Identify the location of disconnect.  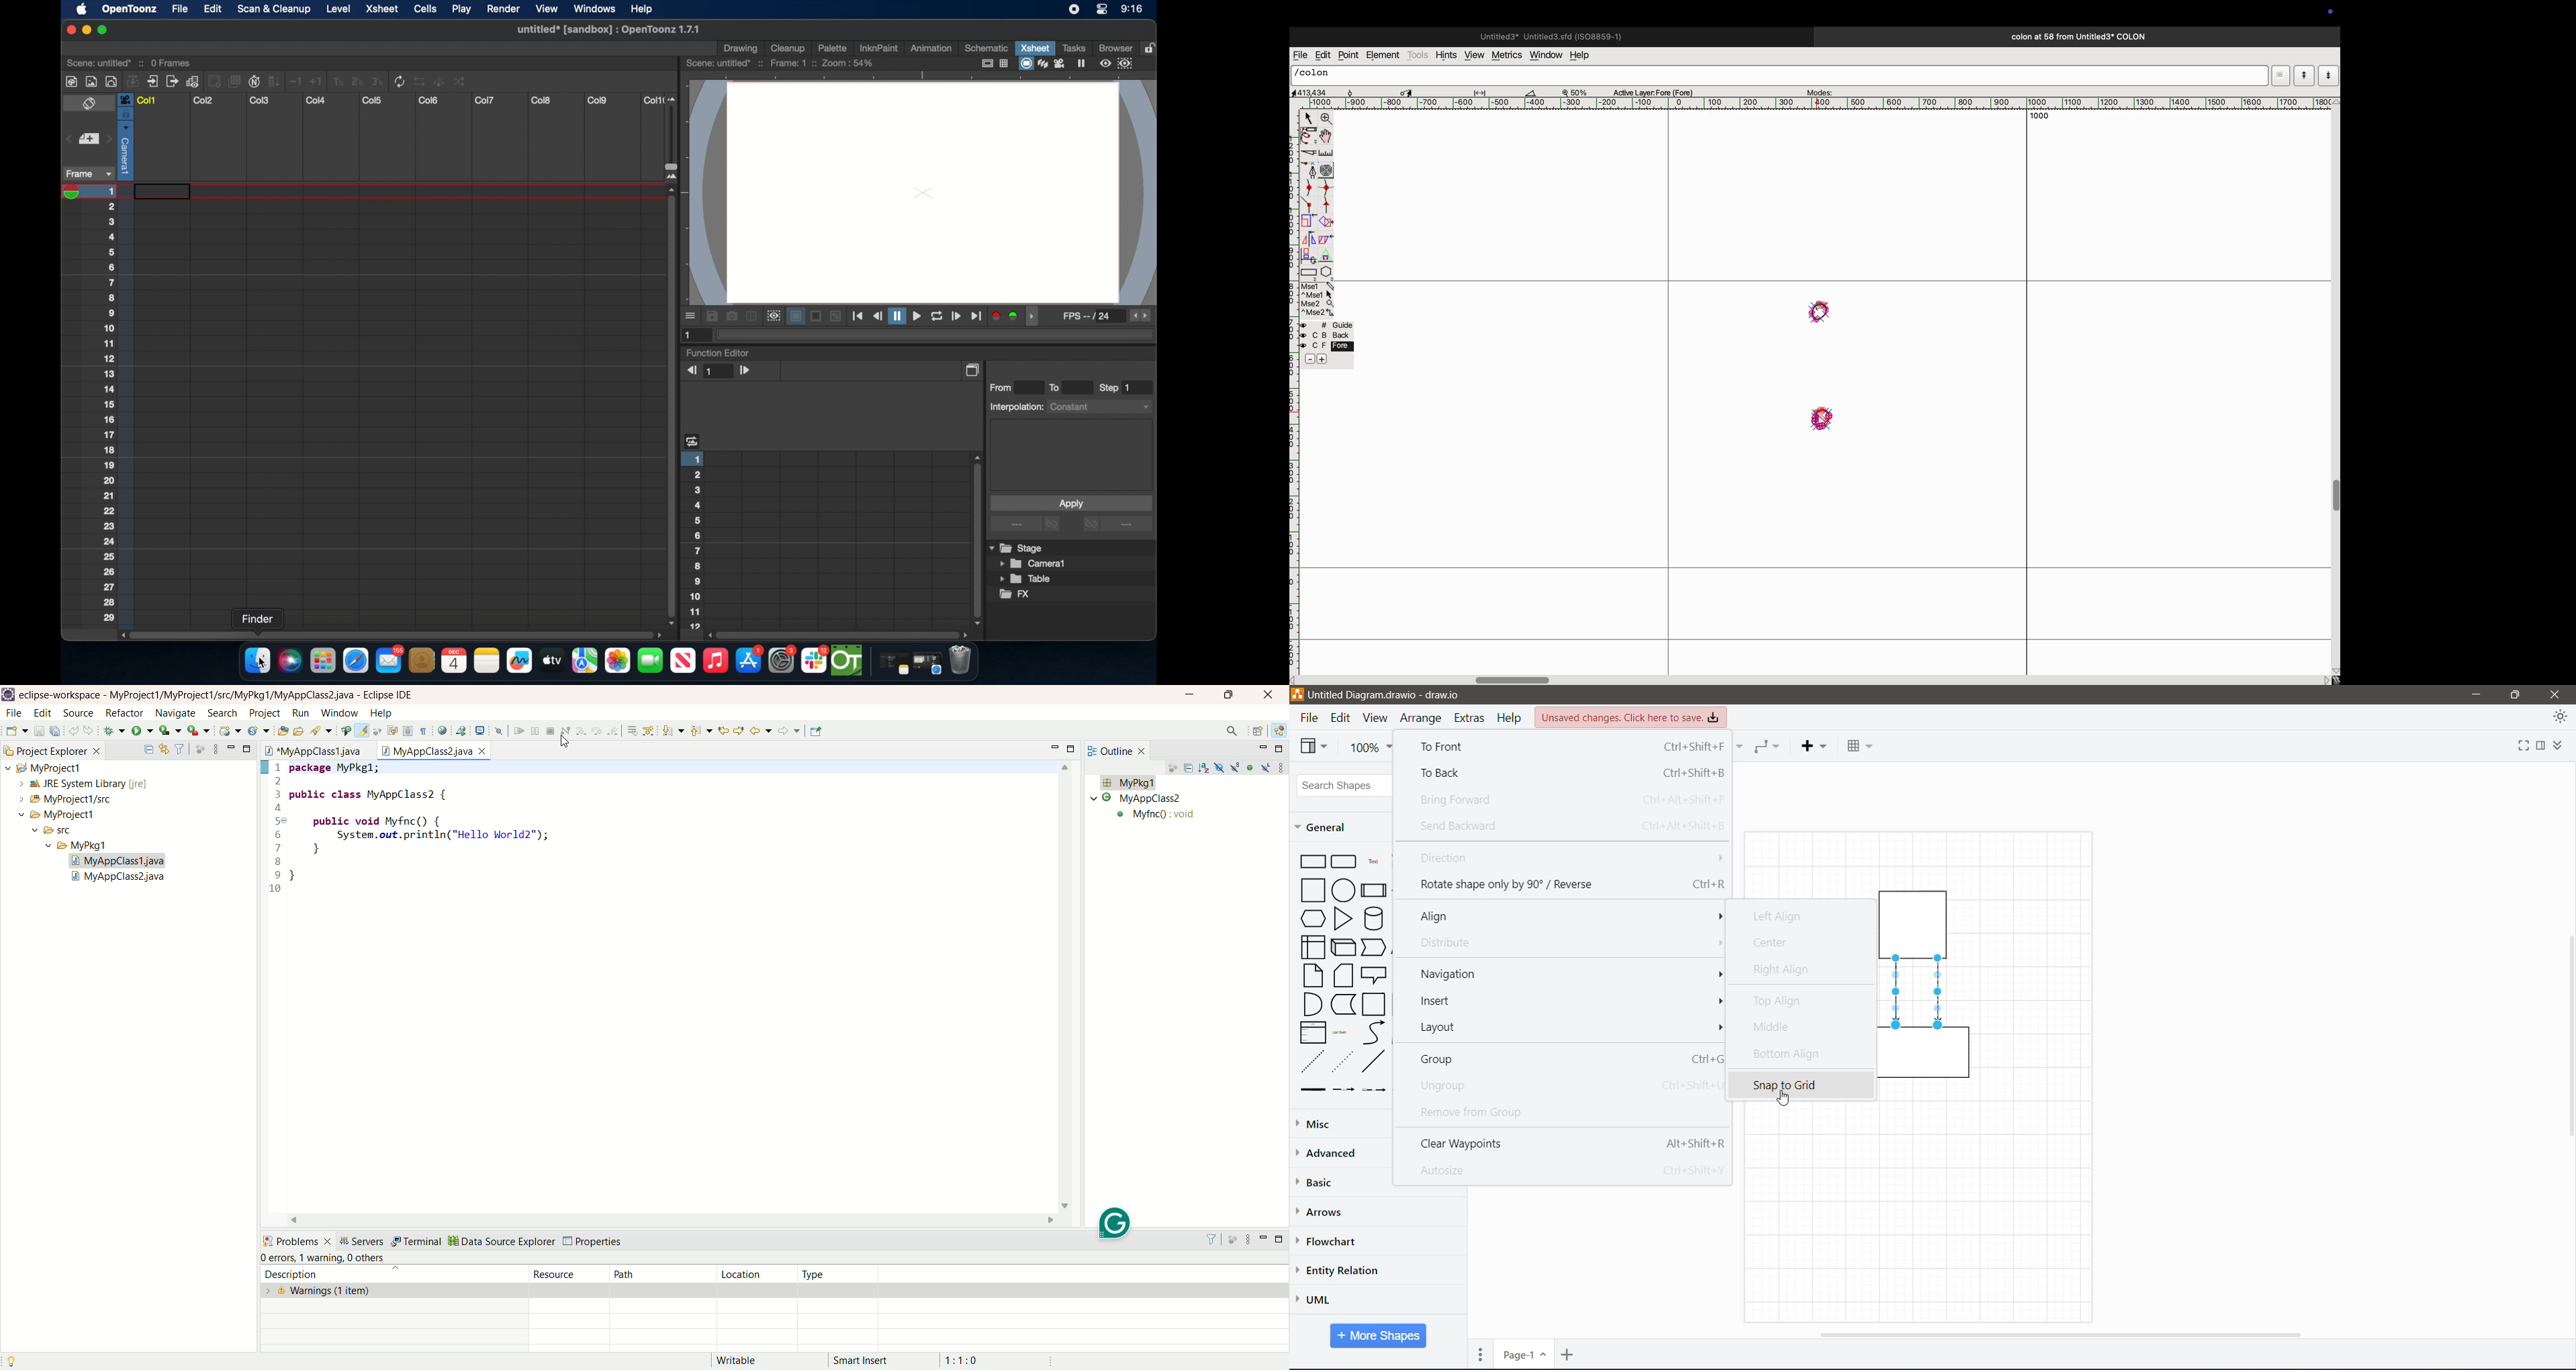
(565, 731).